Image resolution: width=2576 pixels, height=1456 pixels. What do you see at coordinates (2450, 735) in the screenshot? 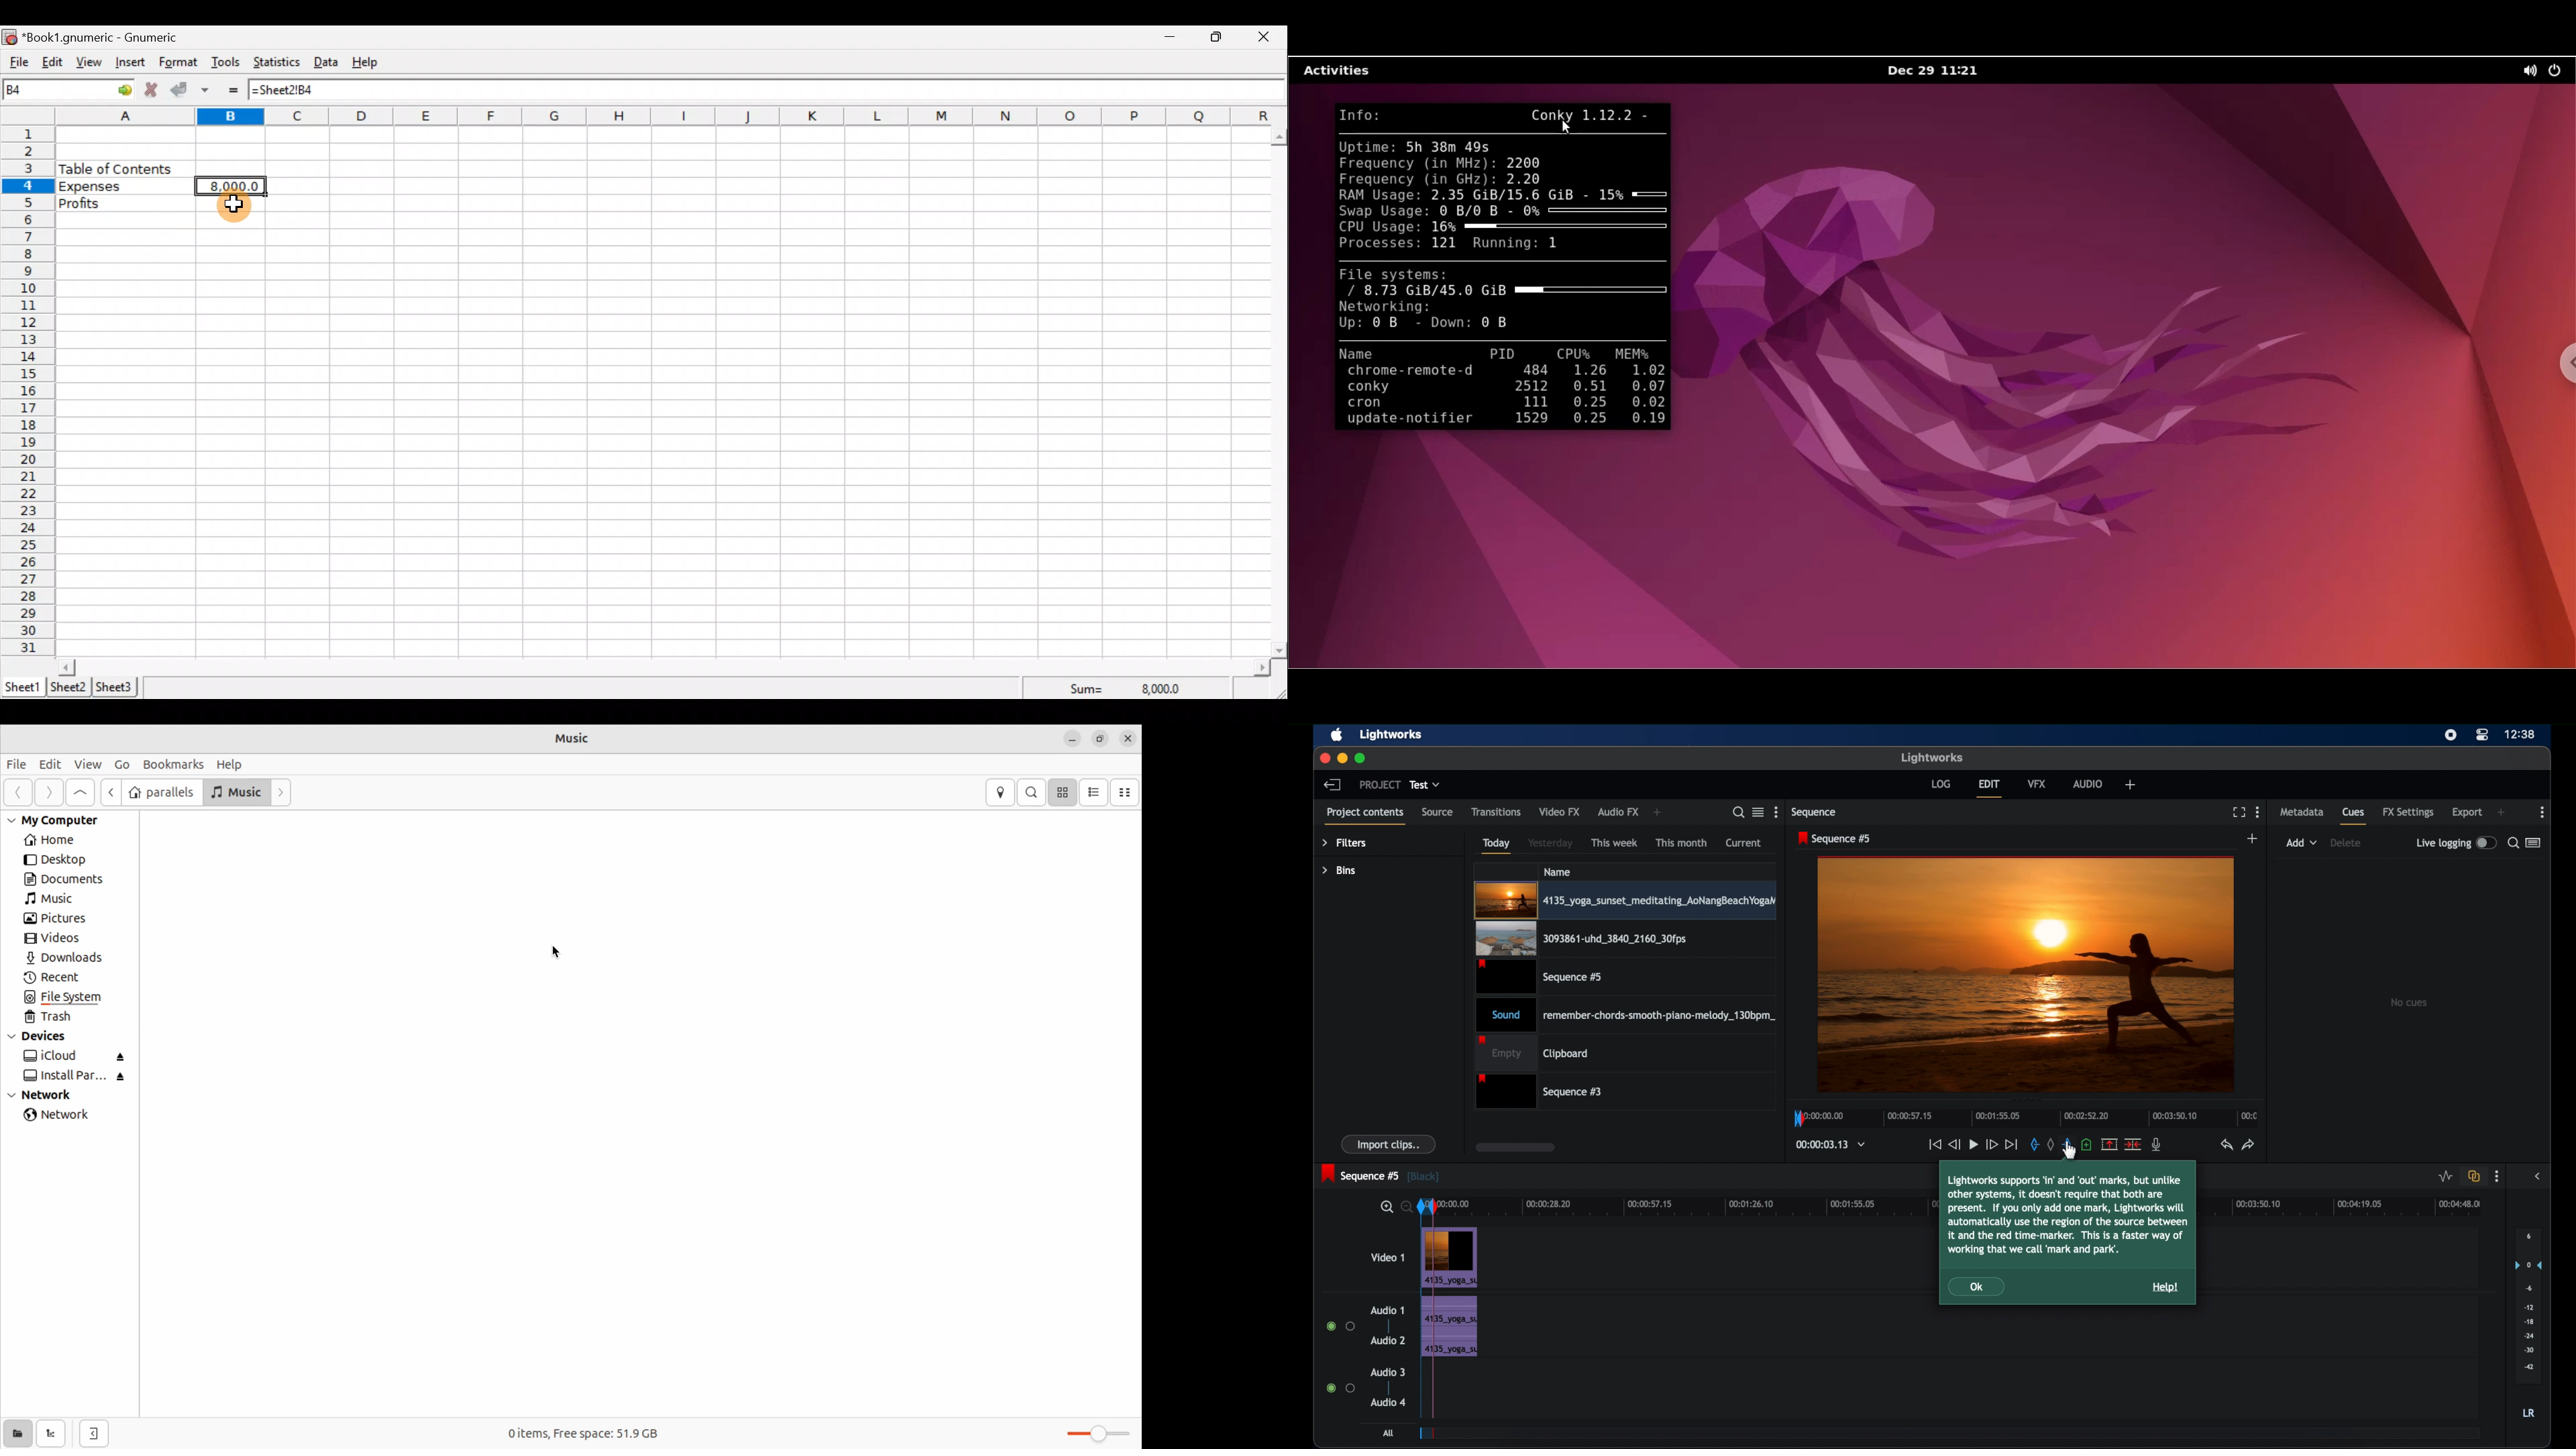
I see `screen recorder icon` at bounding box center [2450, 735].